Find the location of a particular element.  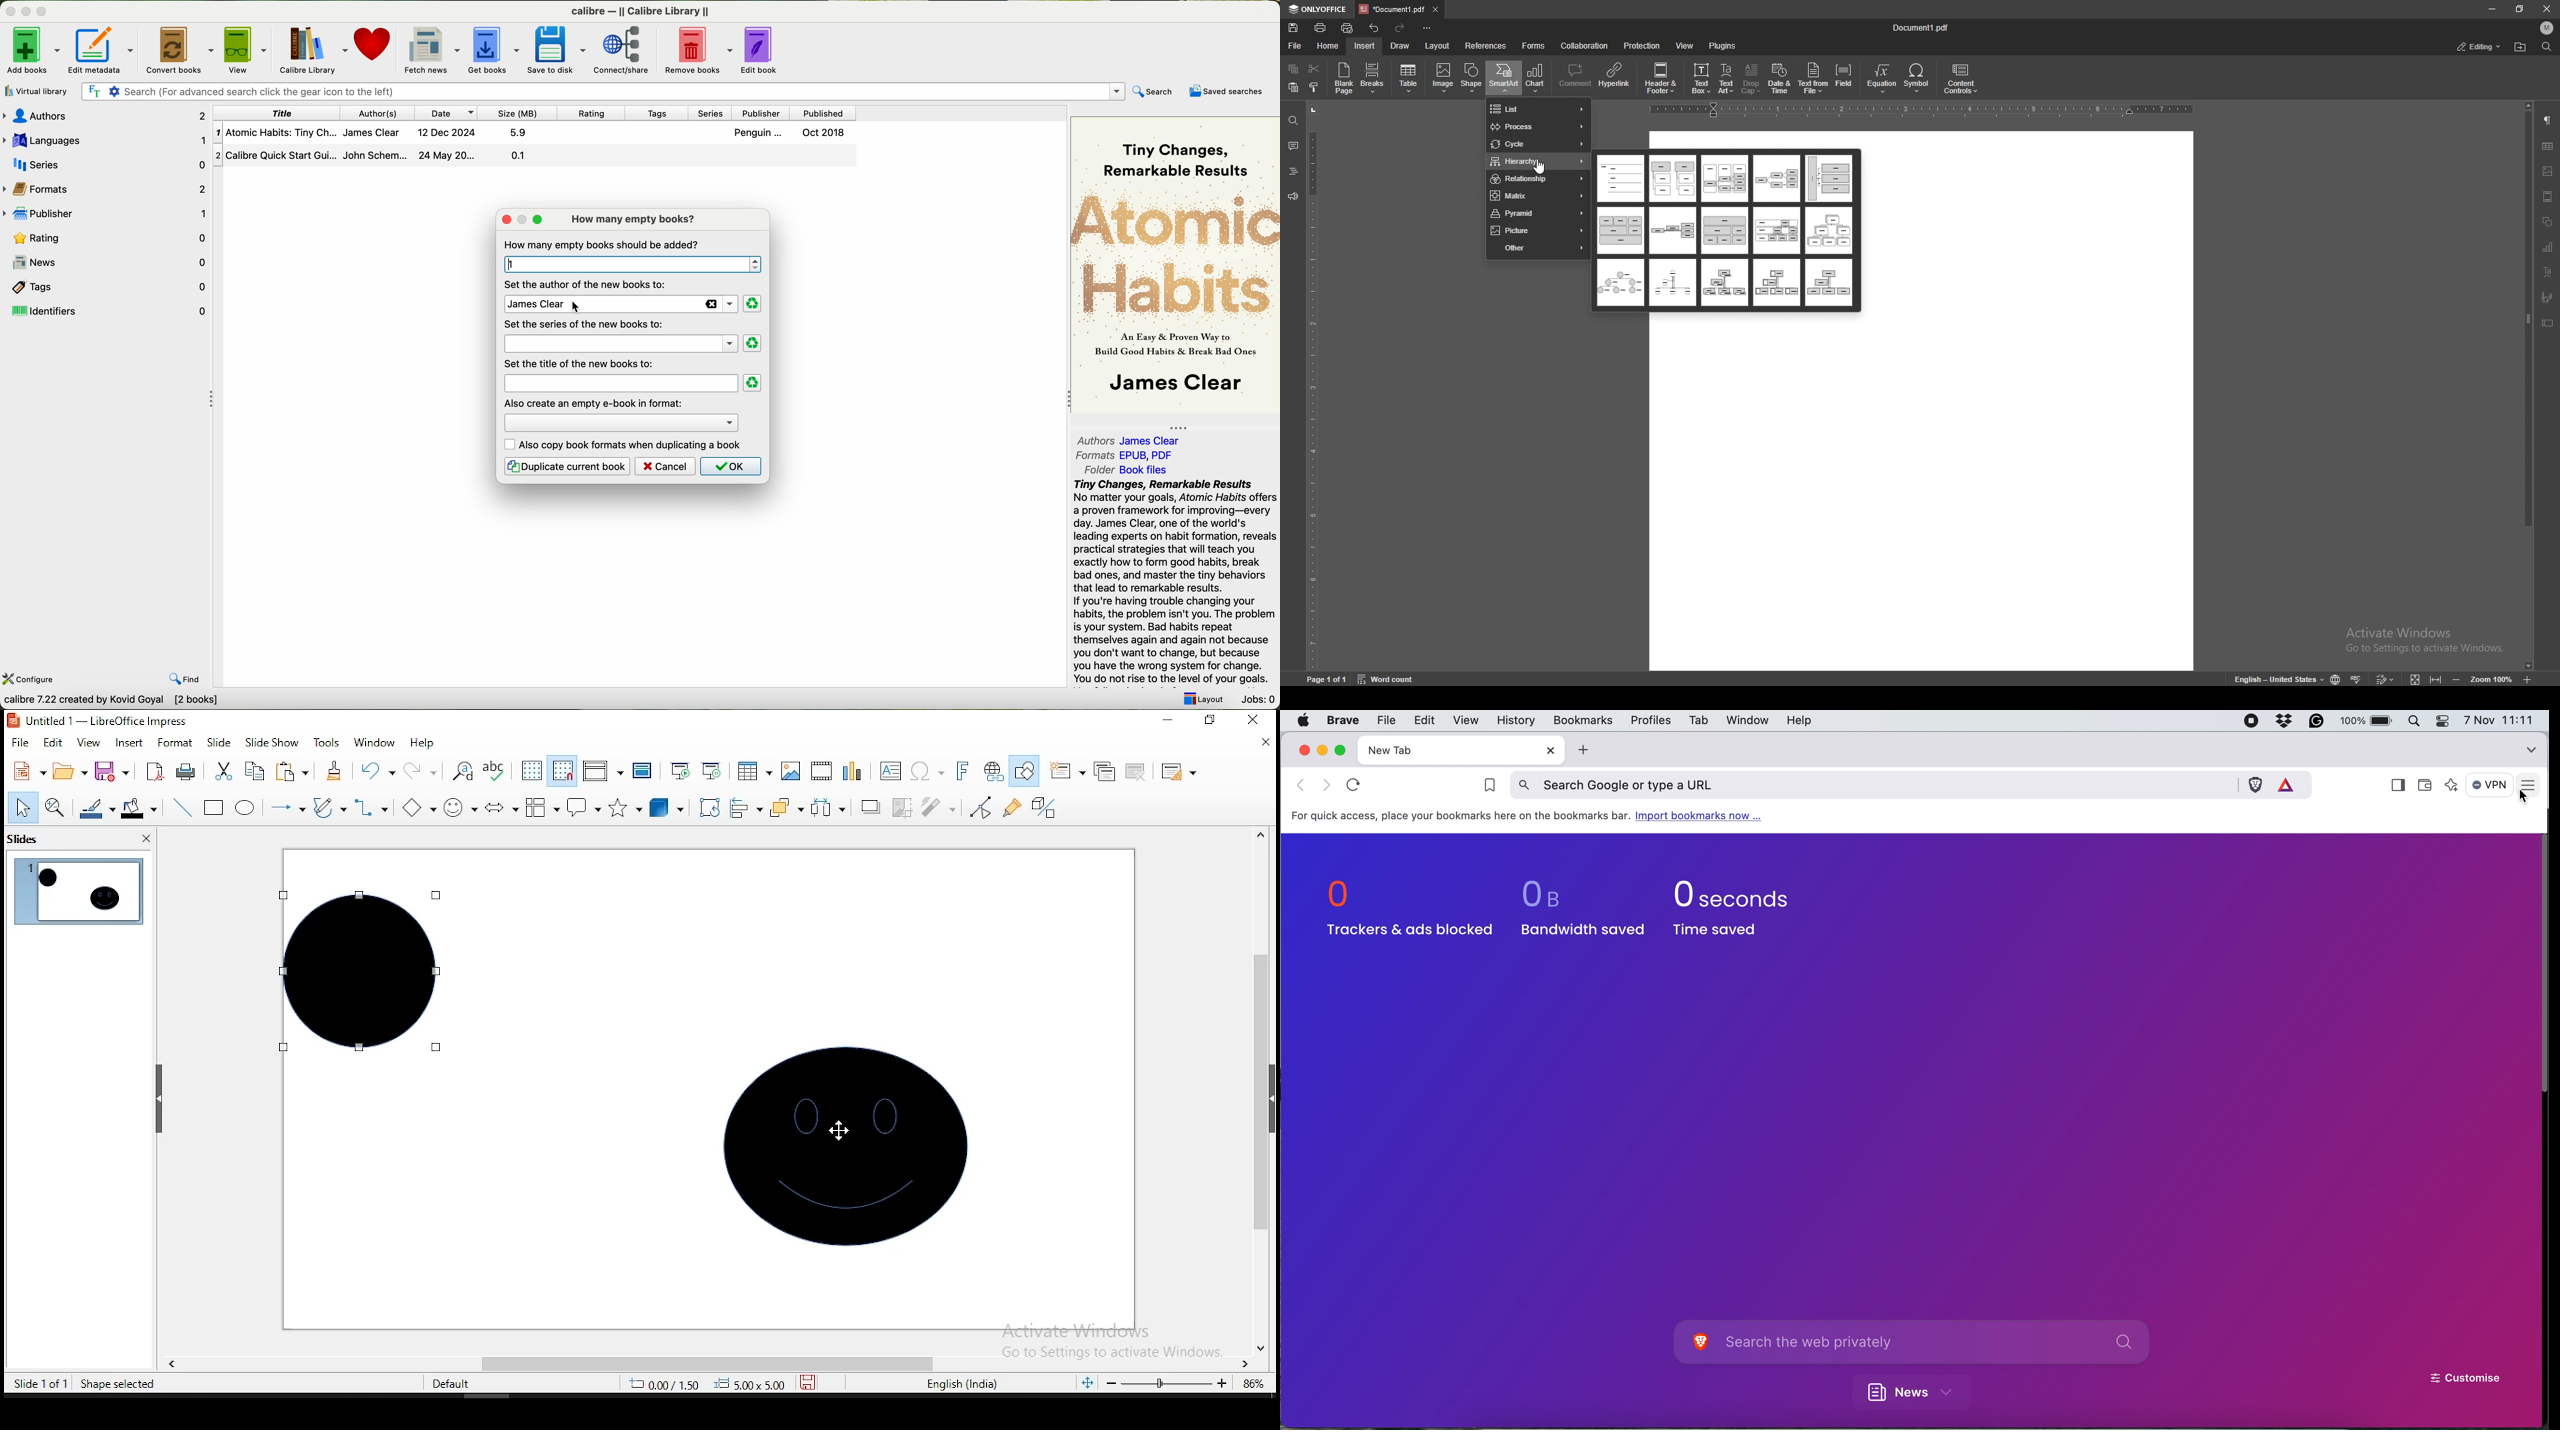

redo is located at coordinates (1400, 28).